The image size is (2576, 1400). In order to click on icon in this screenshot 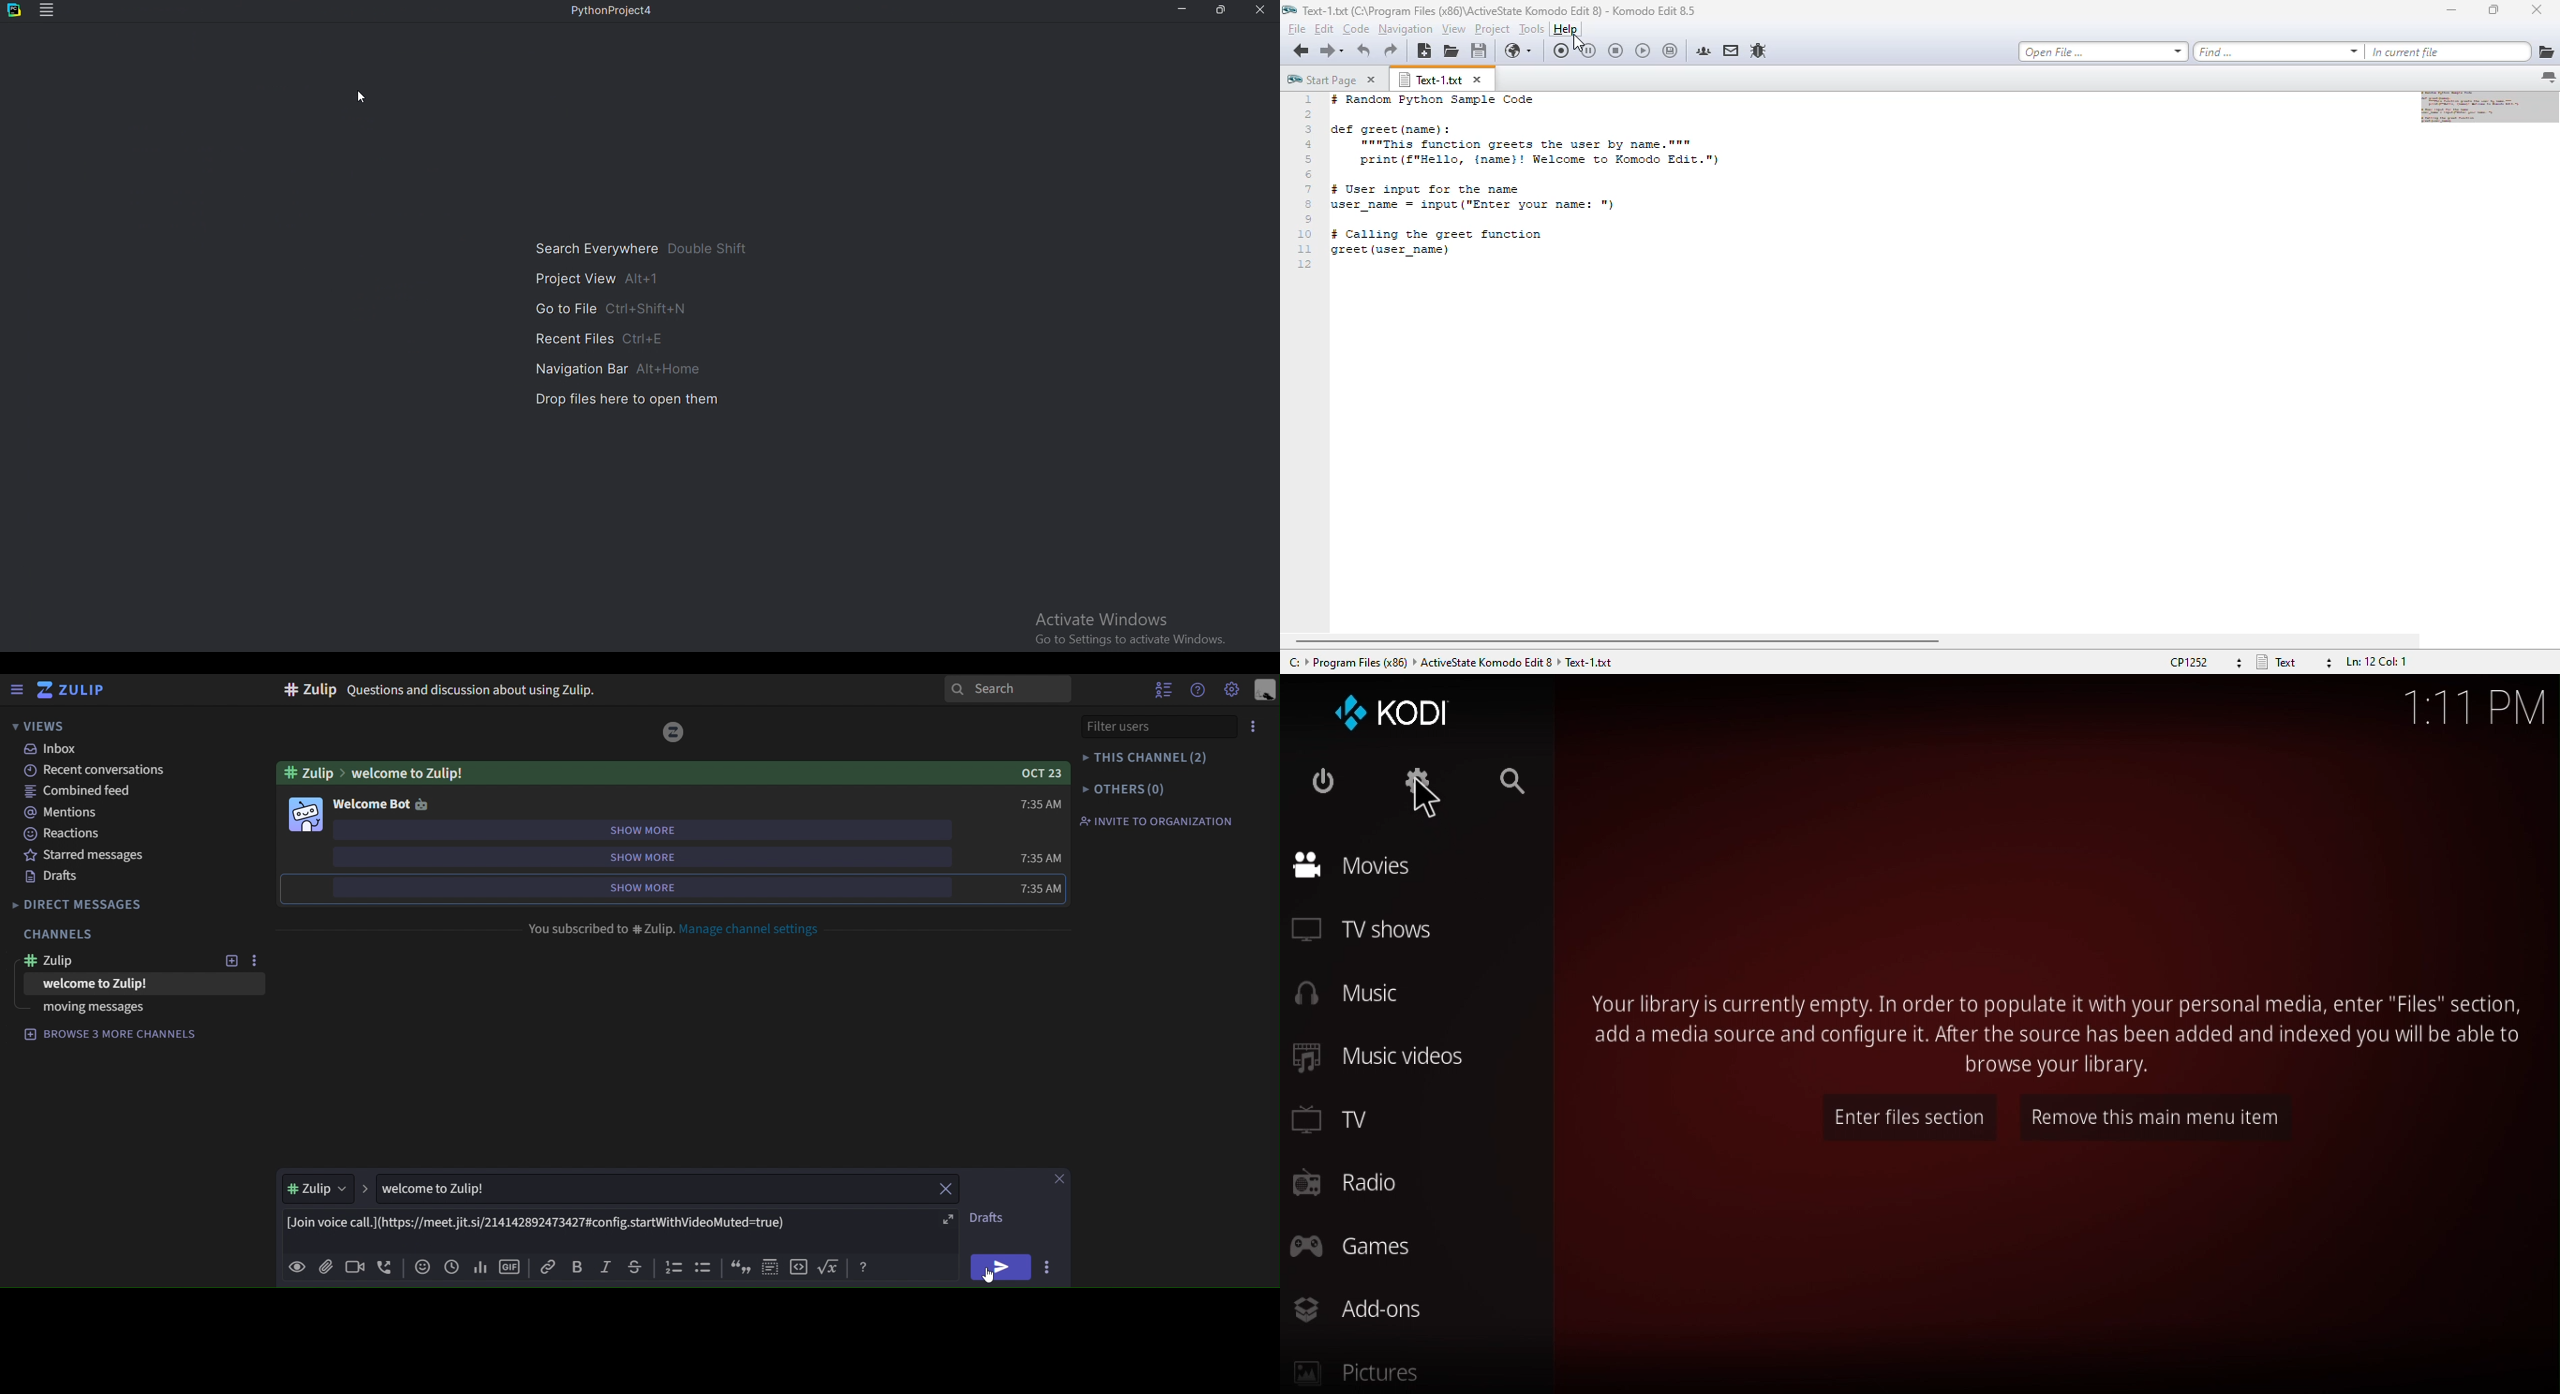, I will do `click(770, 1267)`.